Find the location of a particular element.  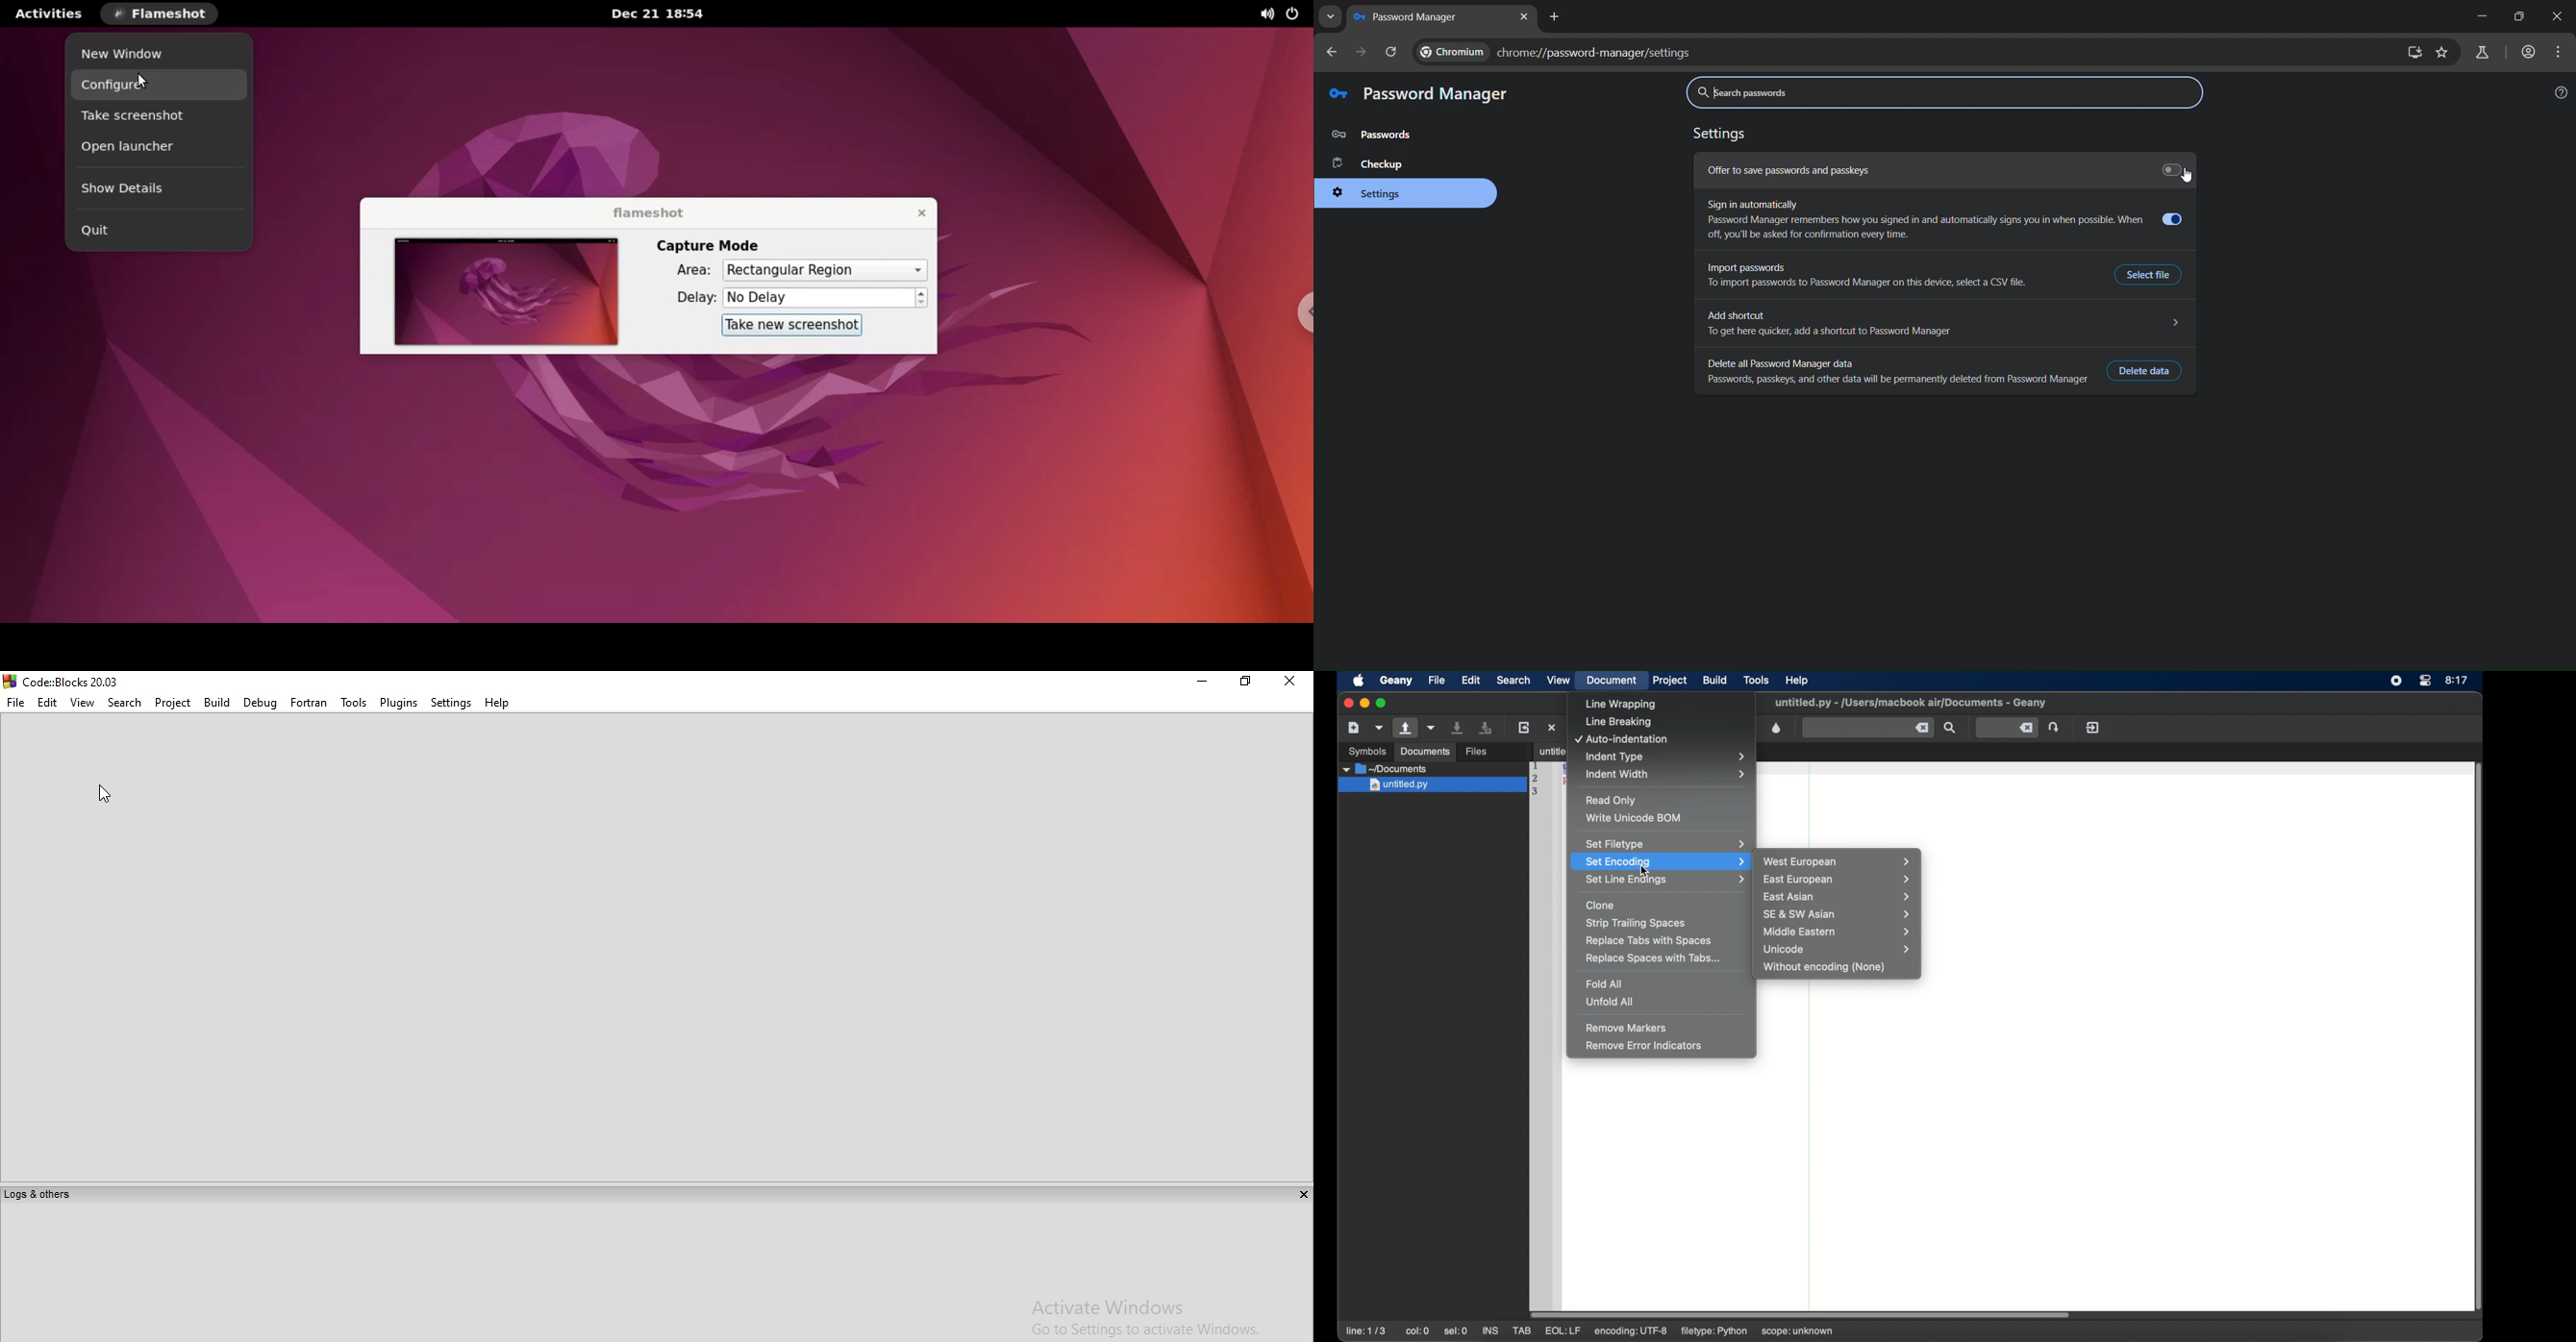

Restore is located at coordinates (1244, 682).